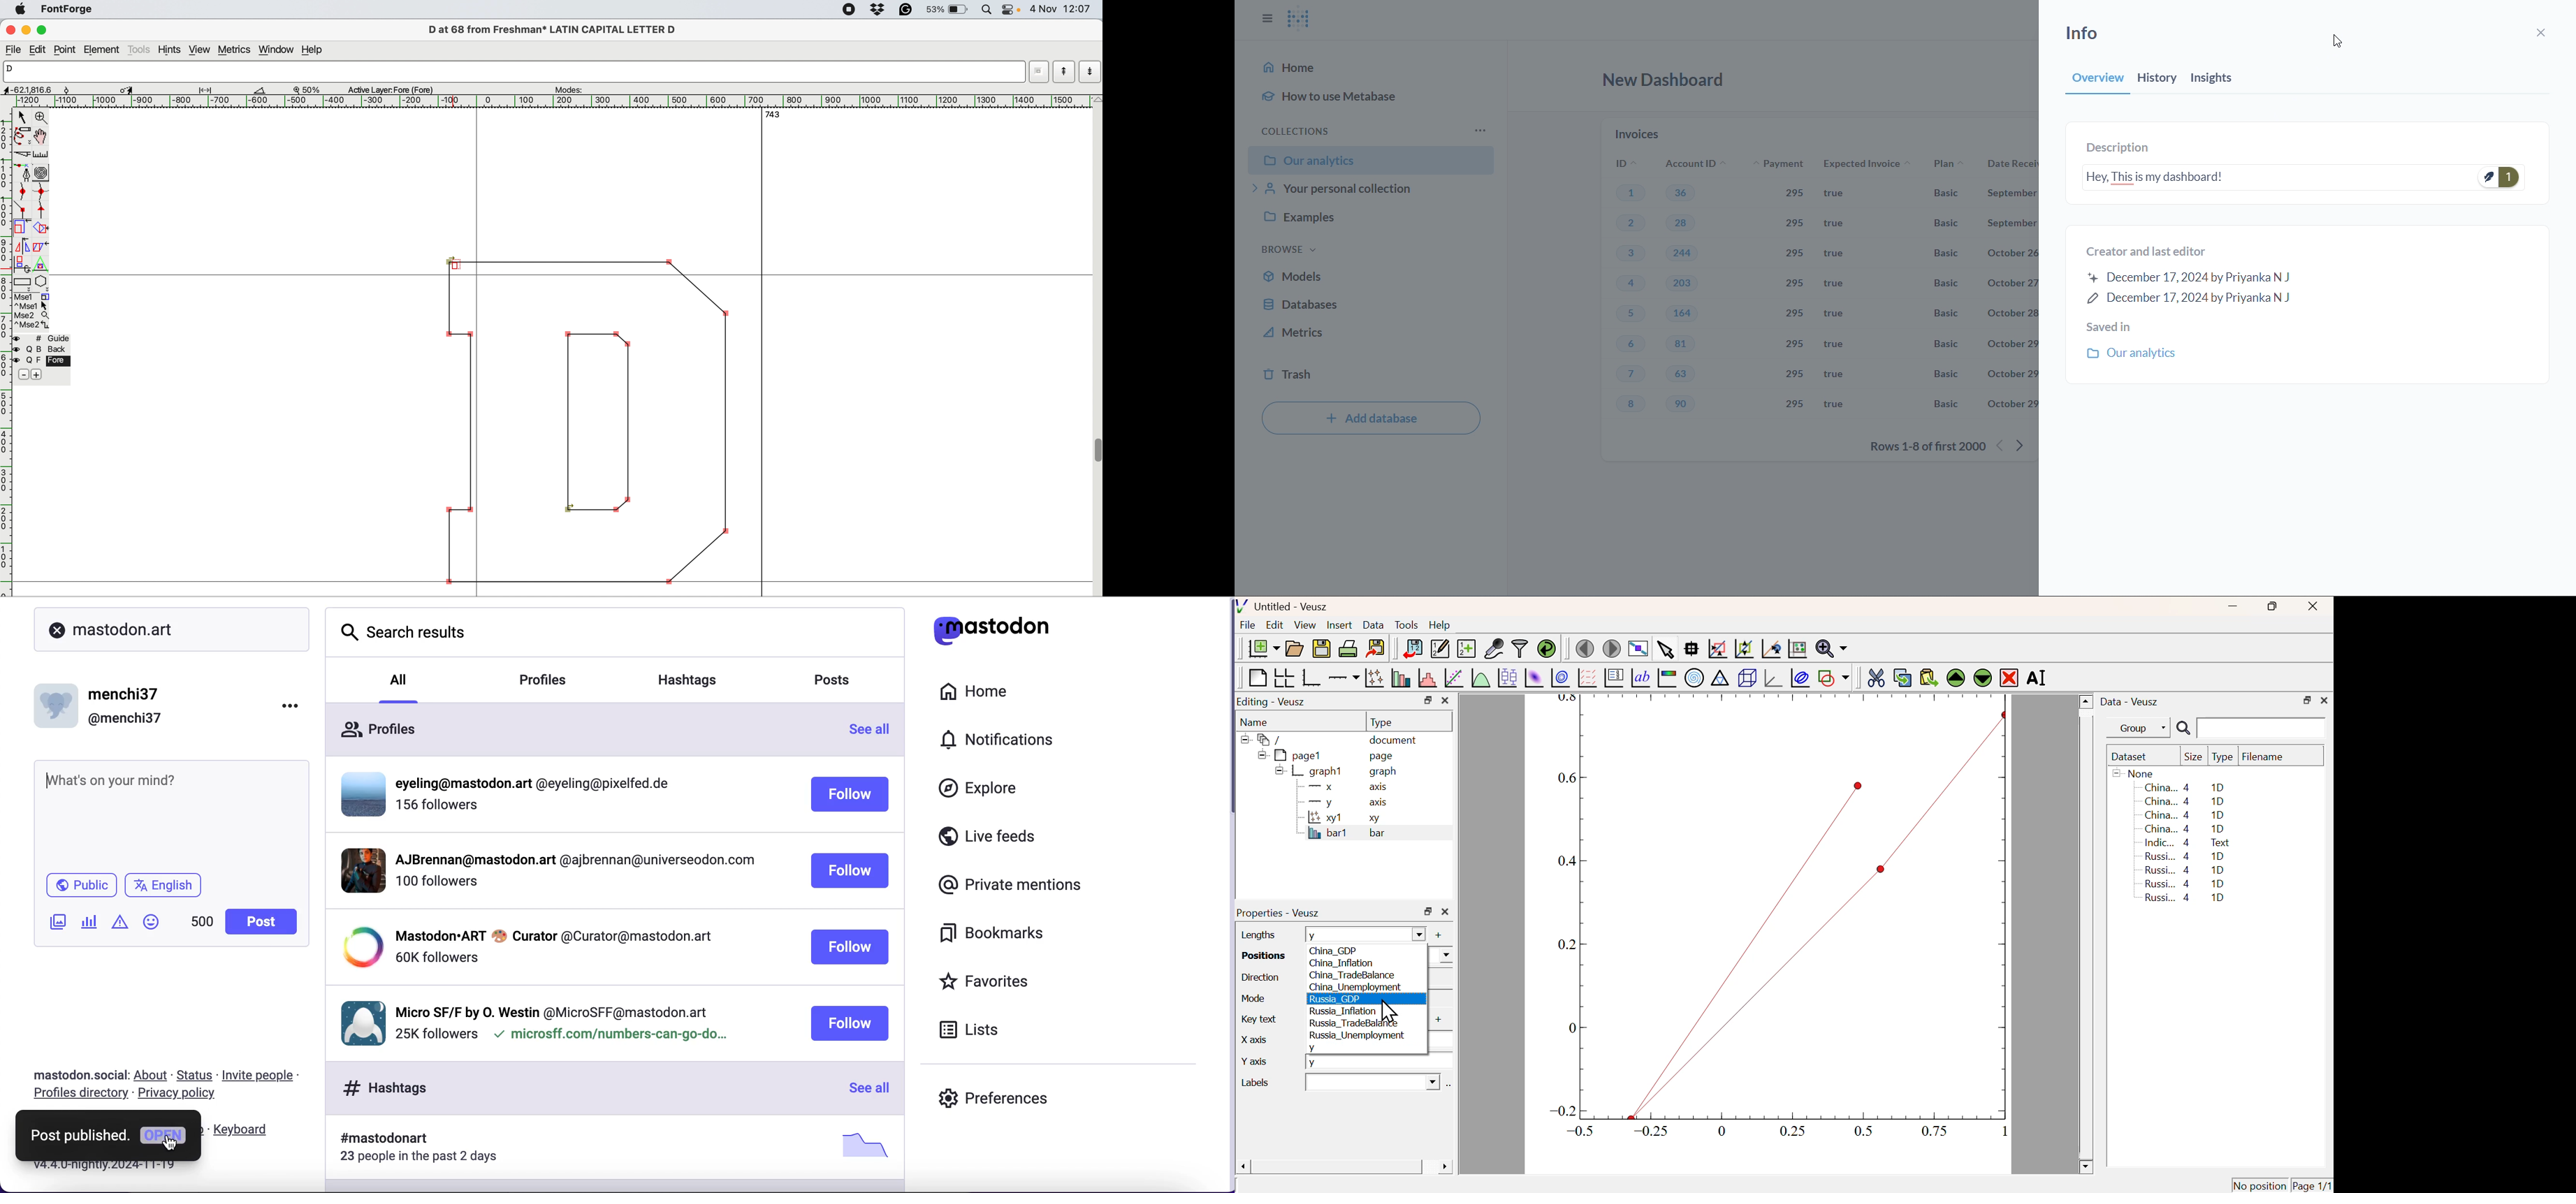 This screenshot has width=2576, height=1204. I want to click on posts, so click(829, 681).